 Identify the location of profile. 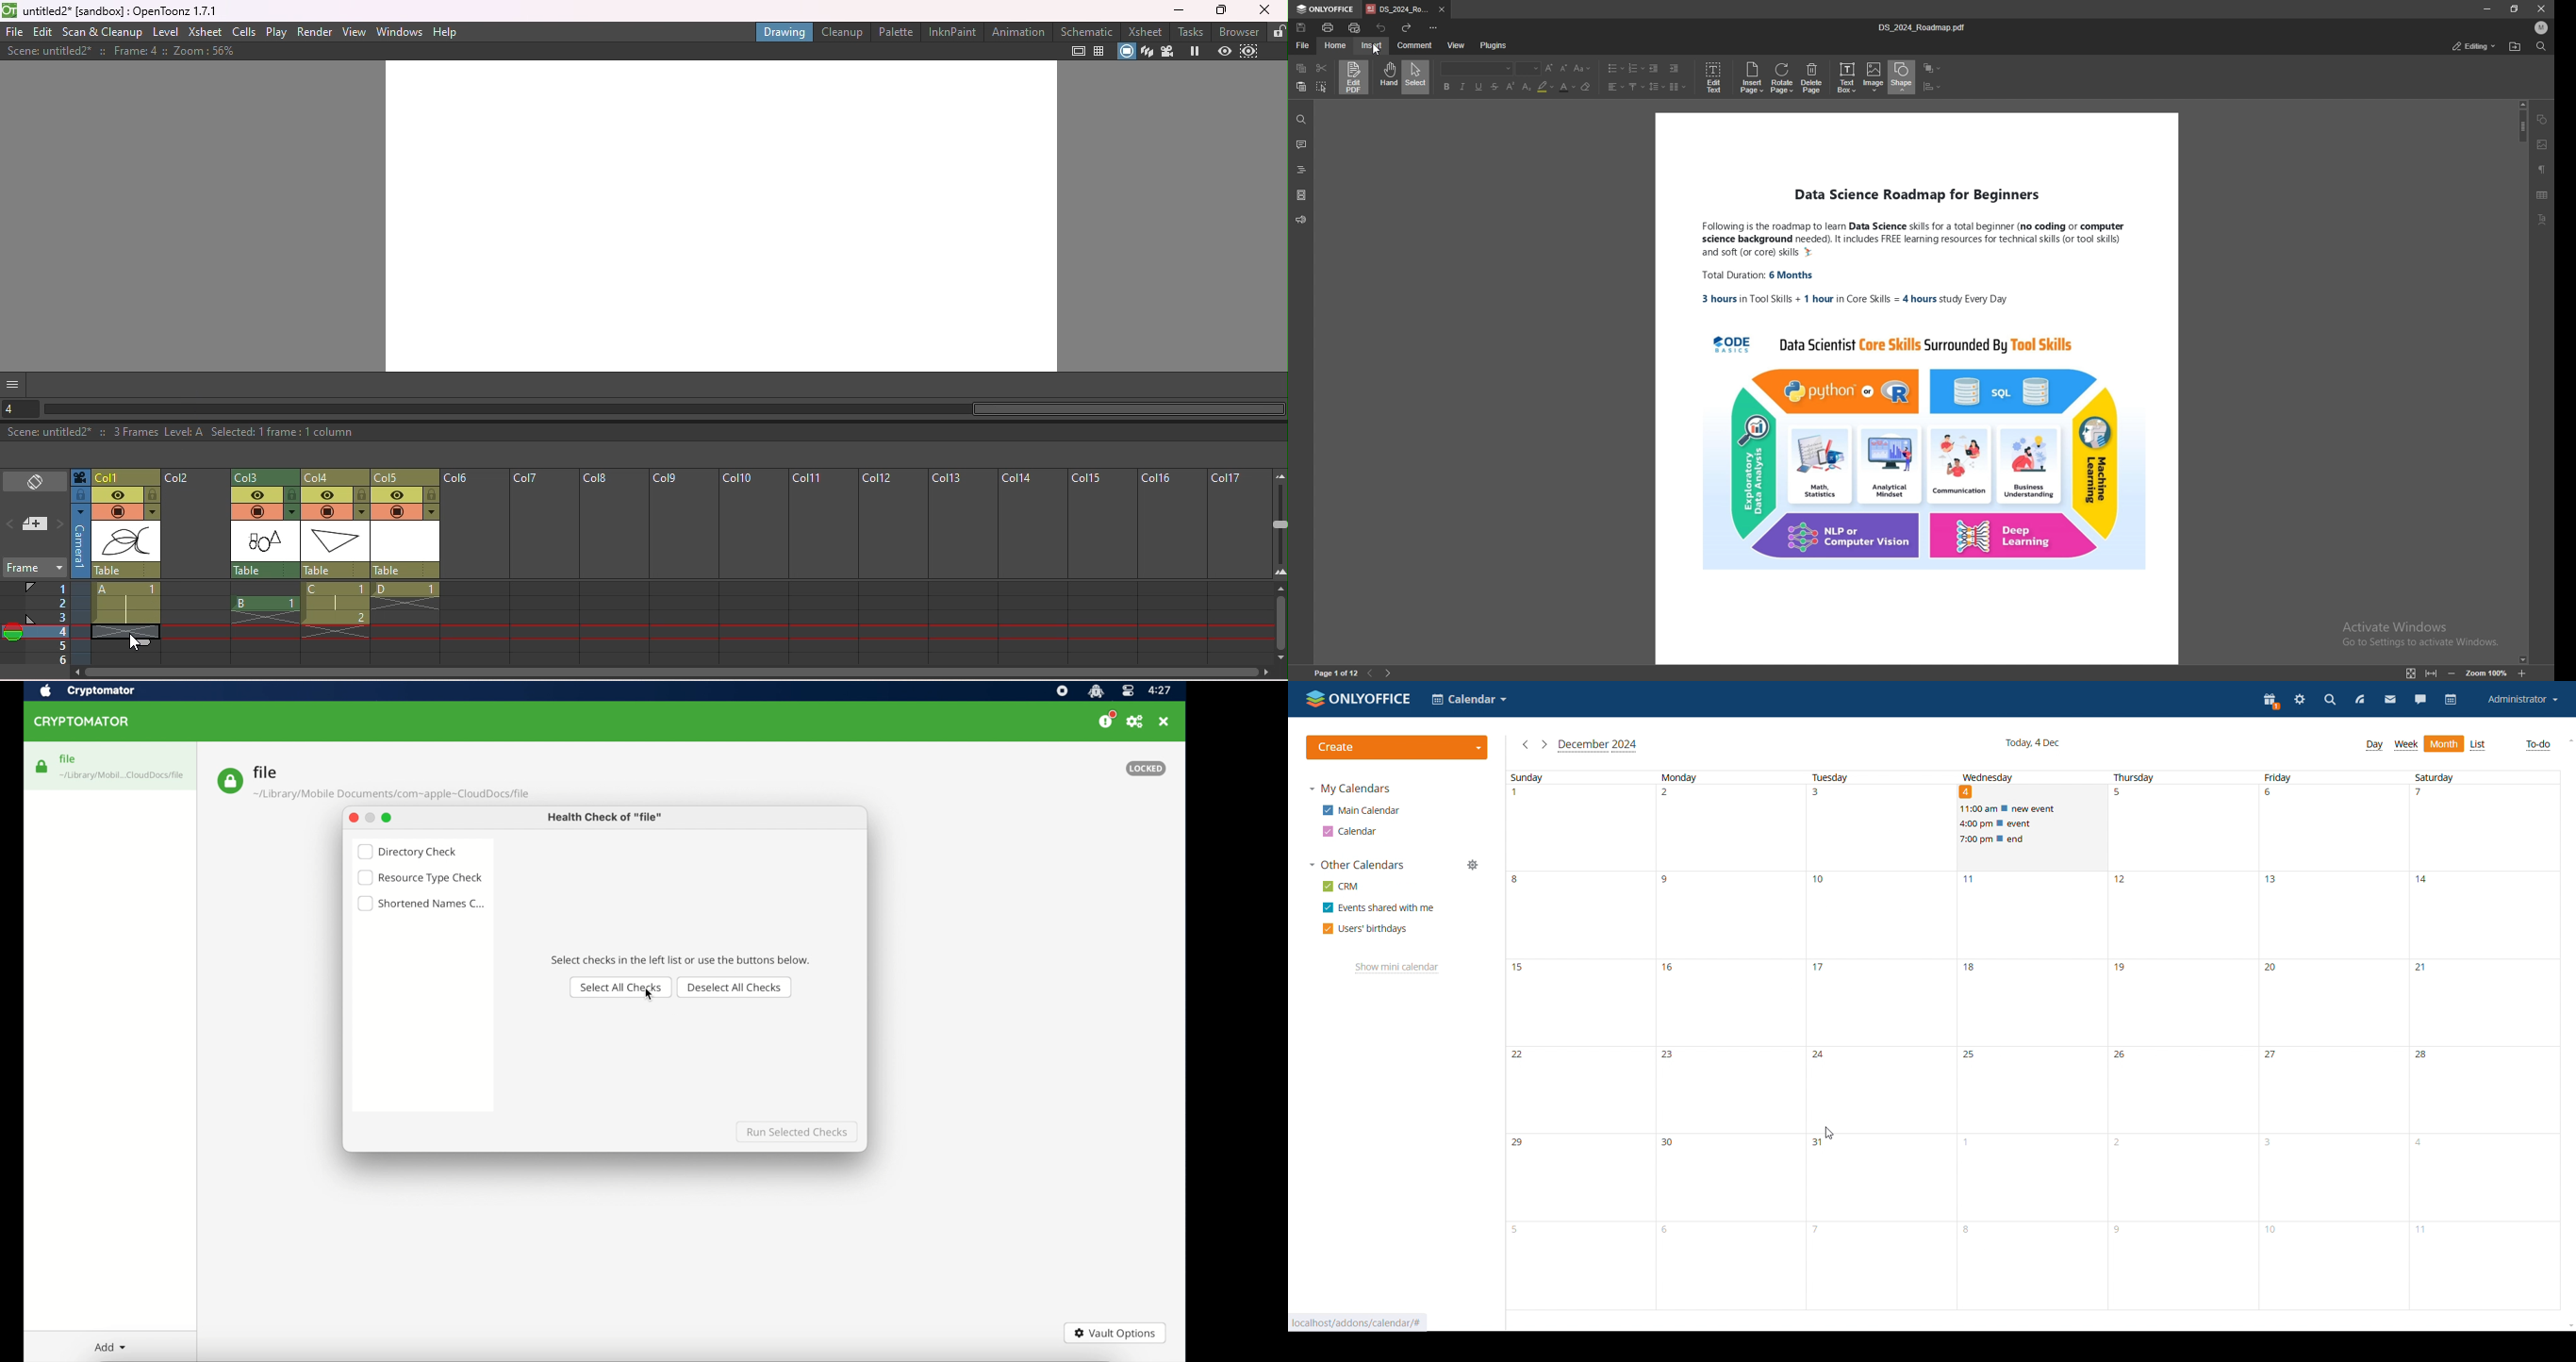
(2542, 28).